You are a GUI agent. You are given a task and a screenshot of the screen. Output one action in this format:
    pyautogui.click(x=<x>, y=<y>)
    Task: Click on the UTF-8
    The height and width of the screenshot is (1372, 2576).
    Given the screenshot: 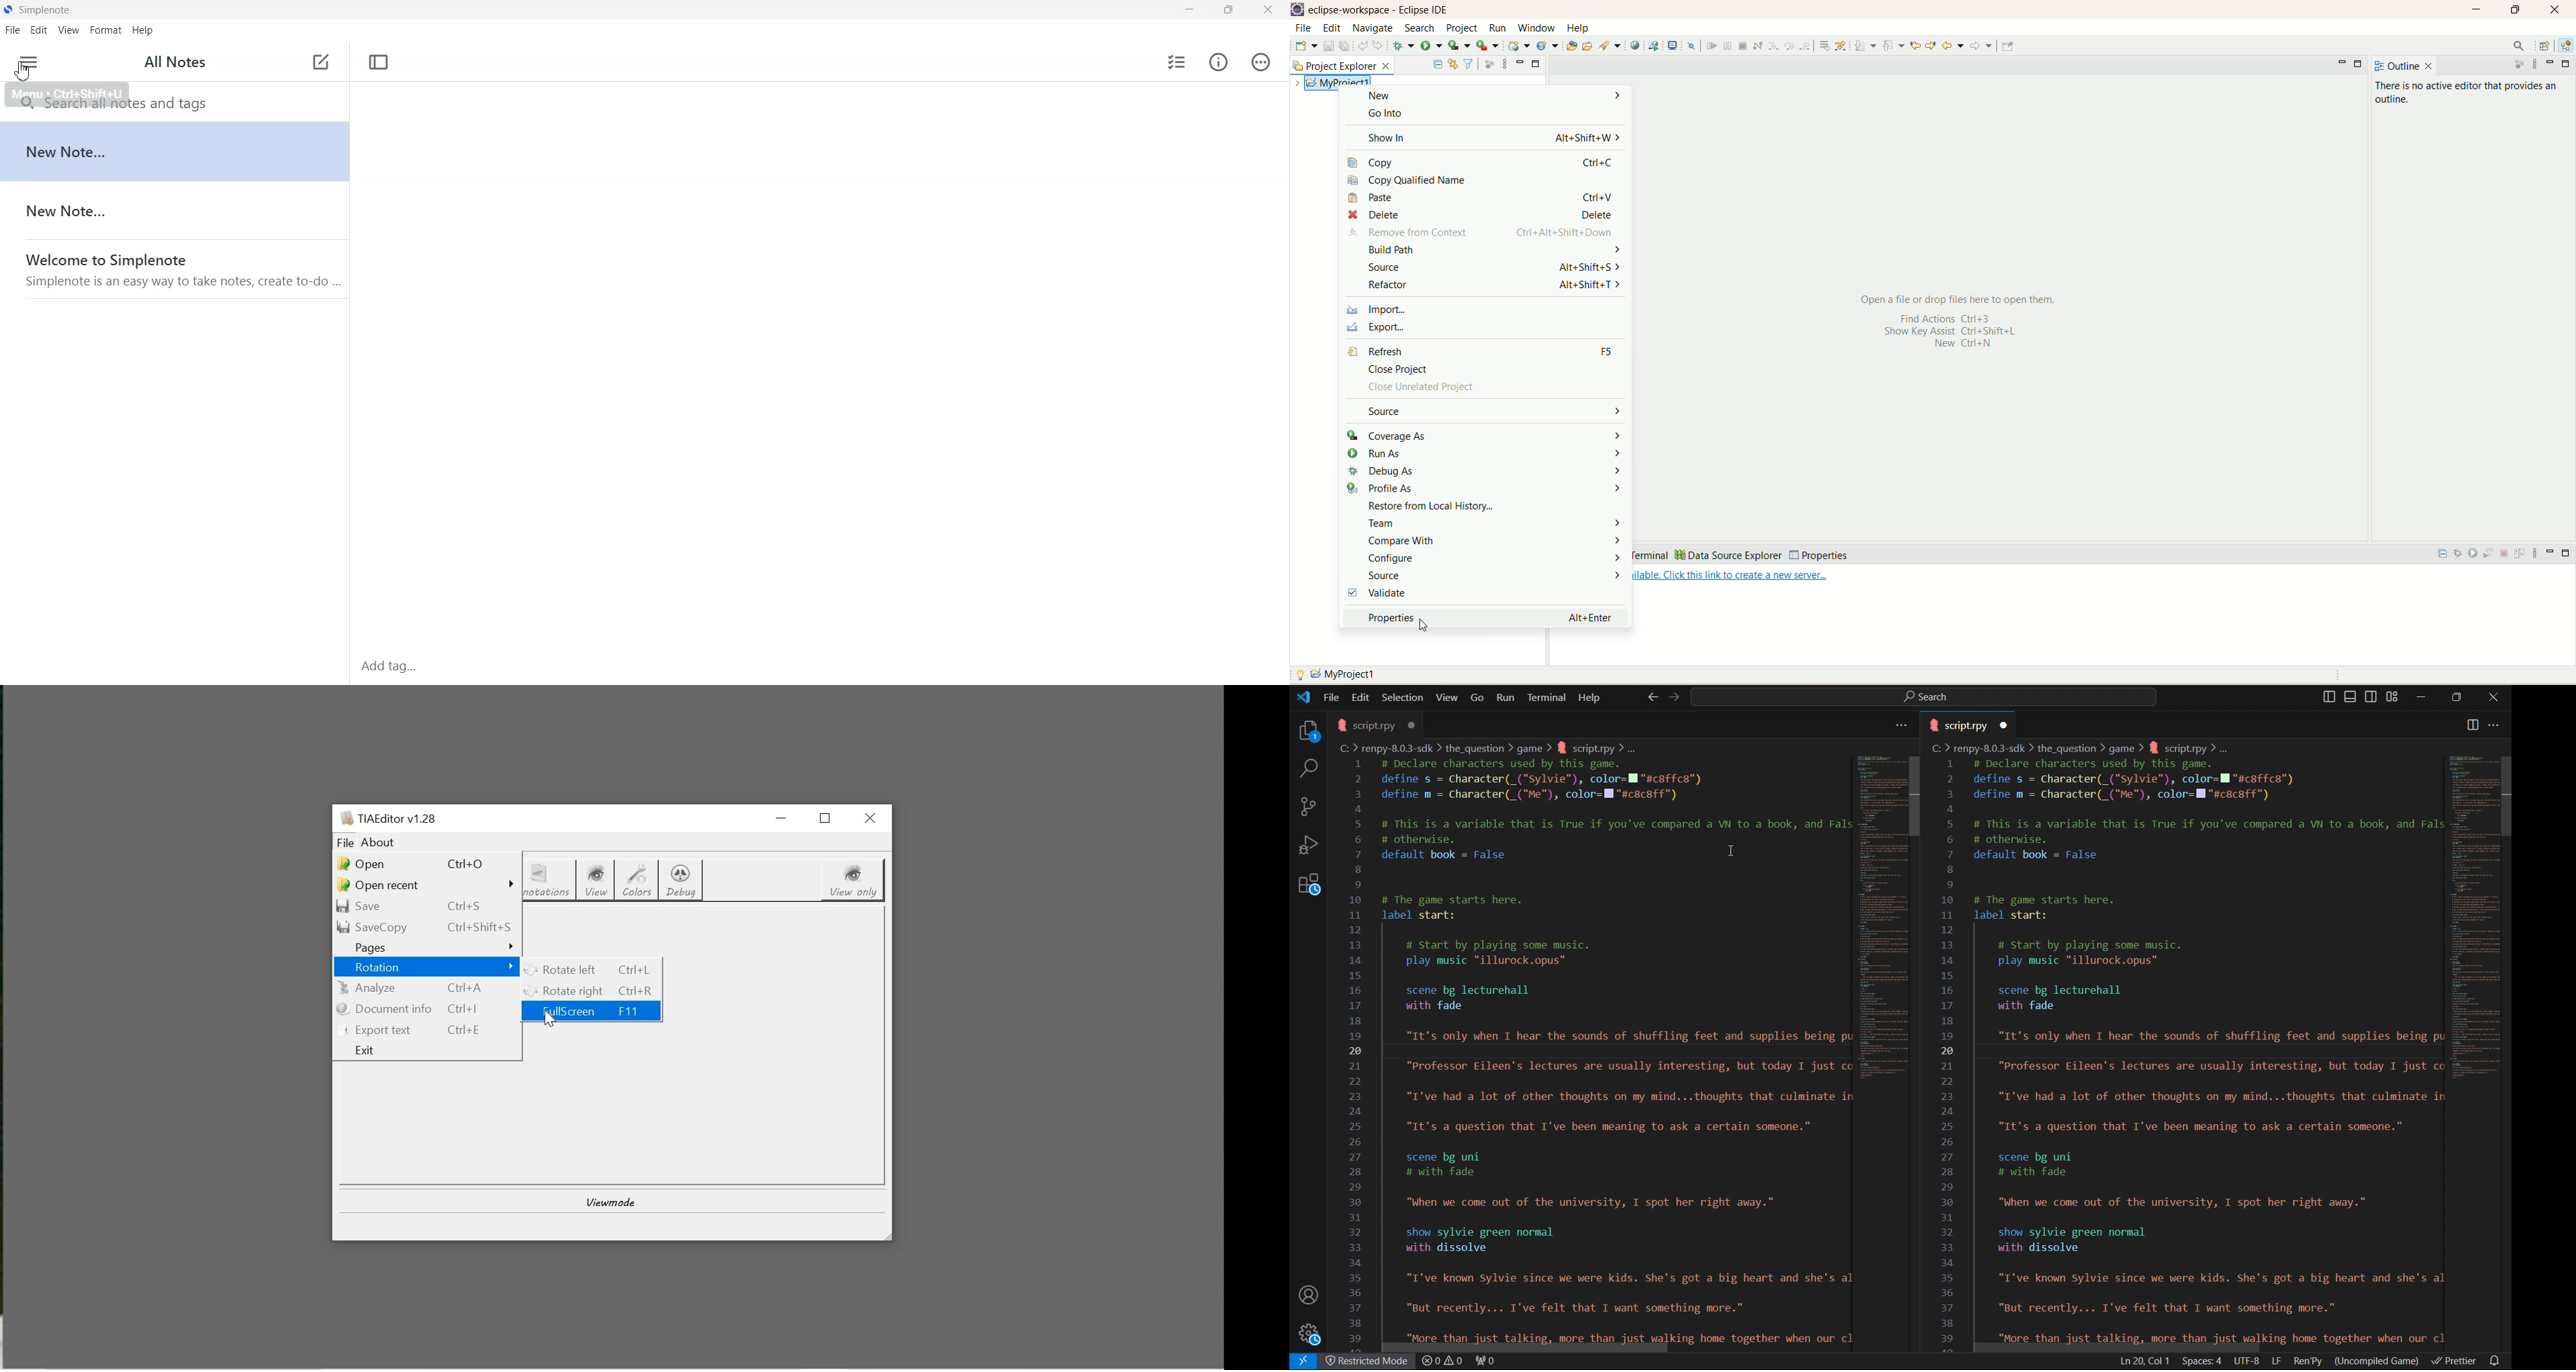 What is the action you would take?
    pyautogui.click(x=2247, y=1361)
    